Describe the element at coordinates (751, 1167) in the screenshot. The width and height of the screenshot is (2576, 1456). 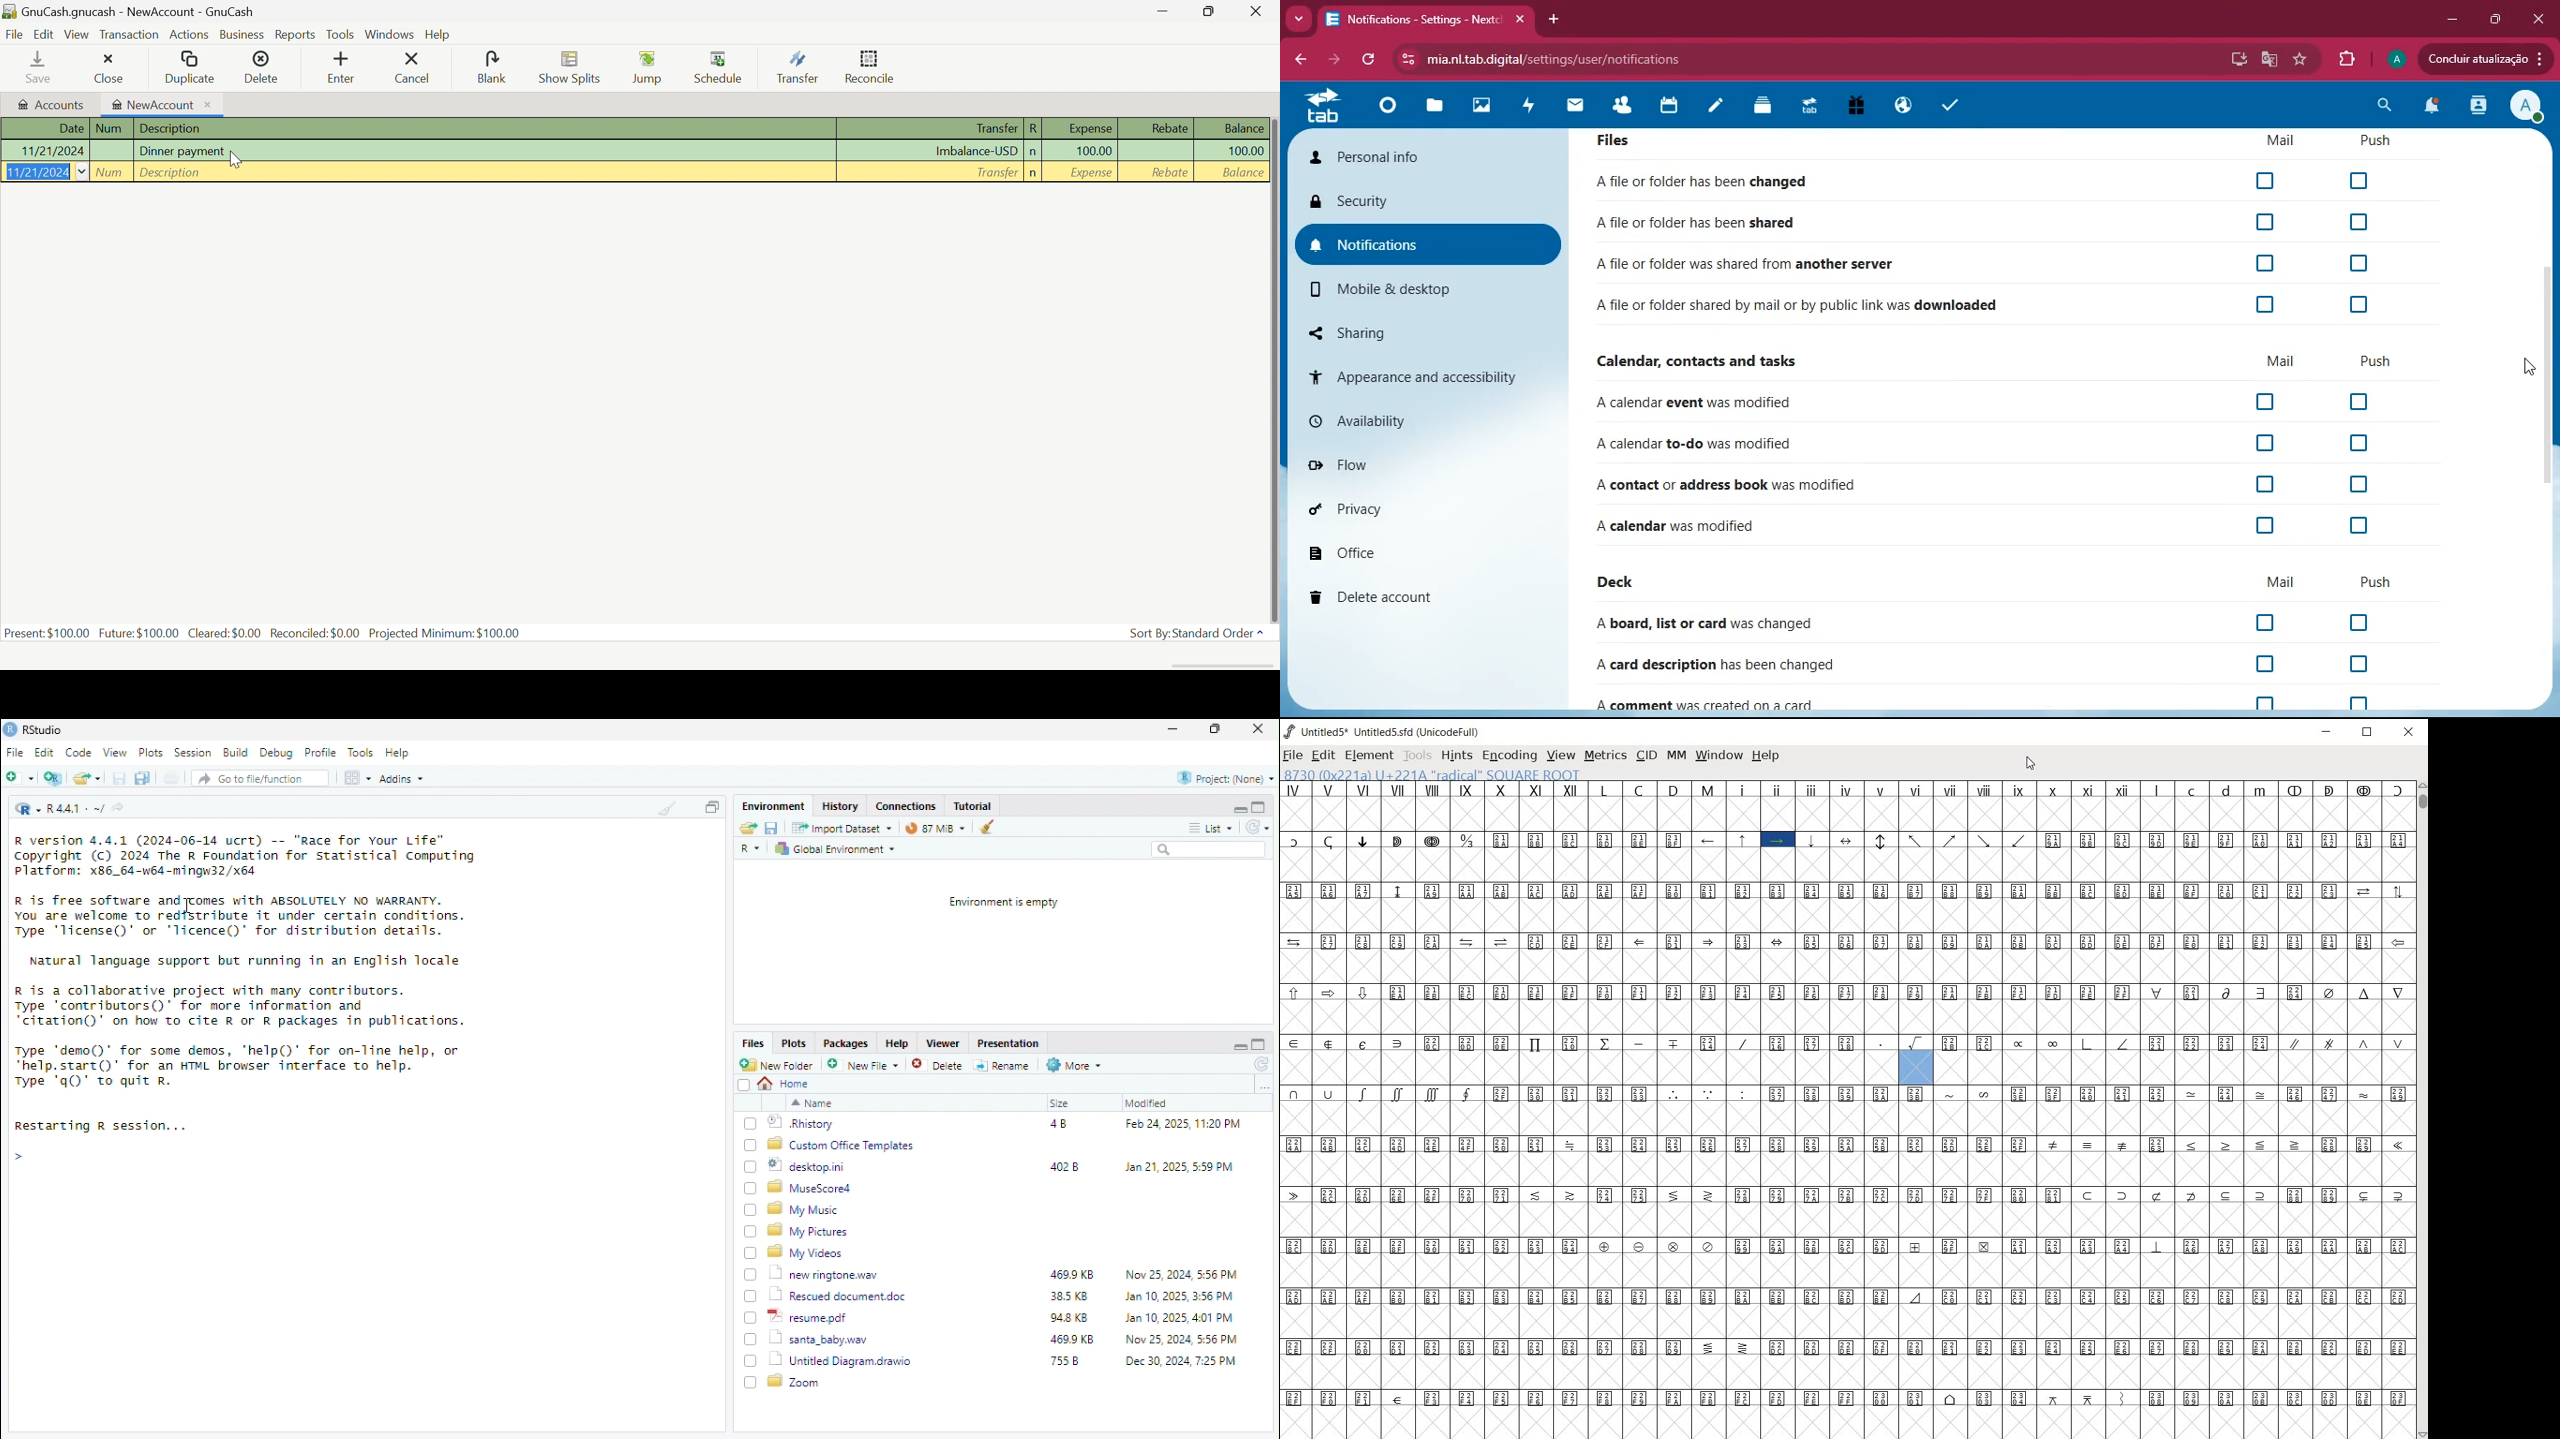
I see `Checkbox` at that location.